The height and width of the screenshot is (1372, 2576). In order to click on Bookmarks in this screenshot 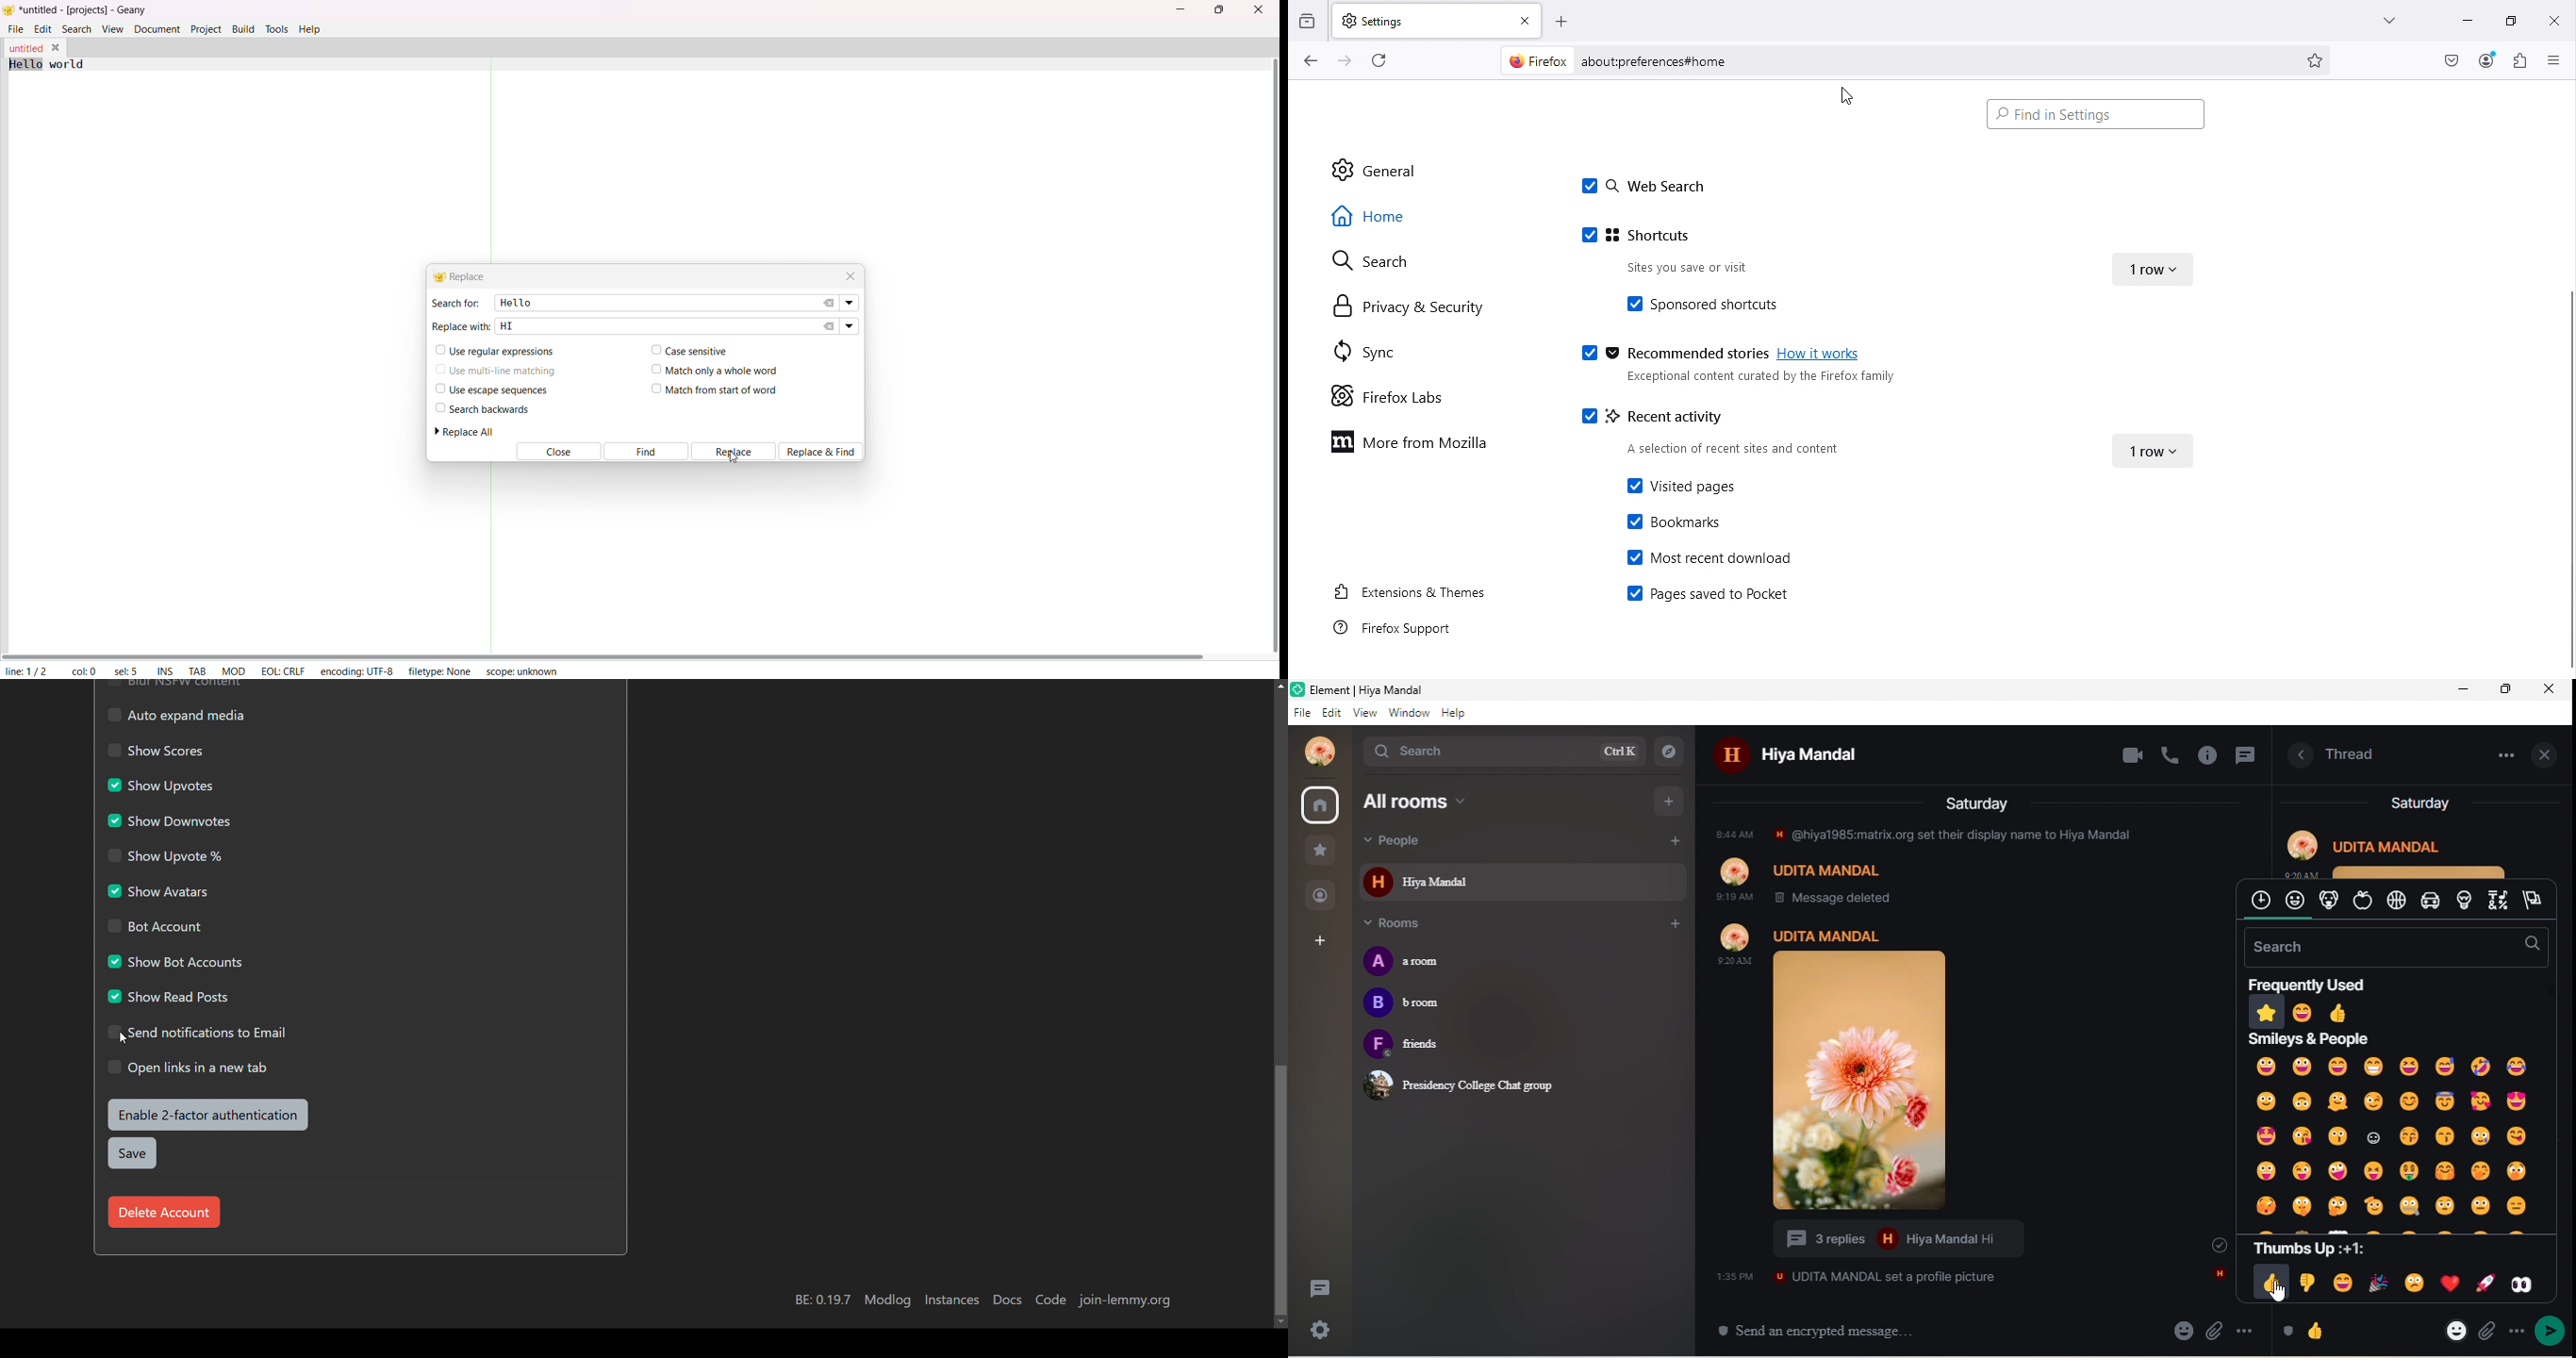, I will do `click(1676, 522)`.